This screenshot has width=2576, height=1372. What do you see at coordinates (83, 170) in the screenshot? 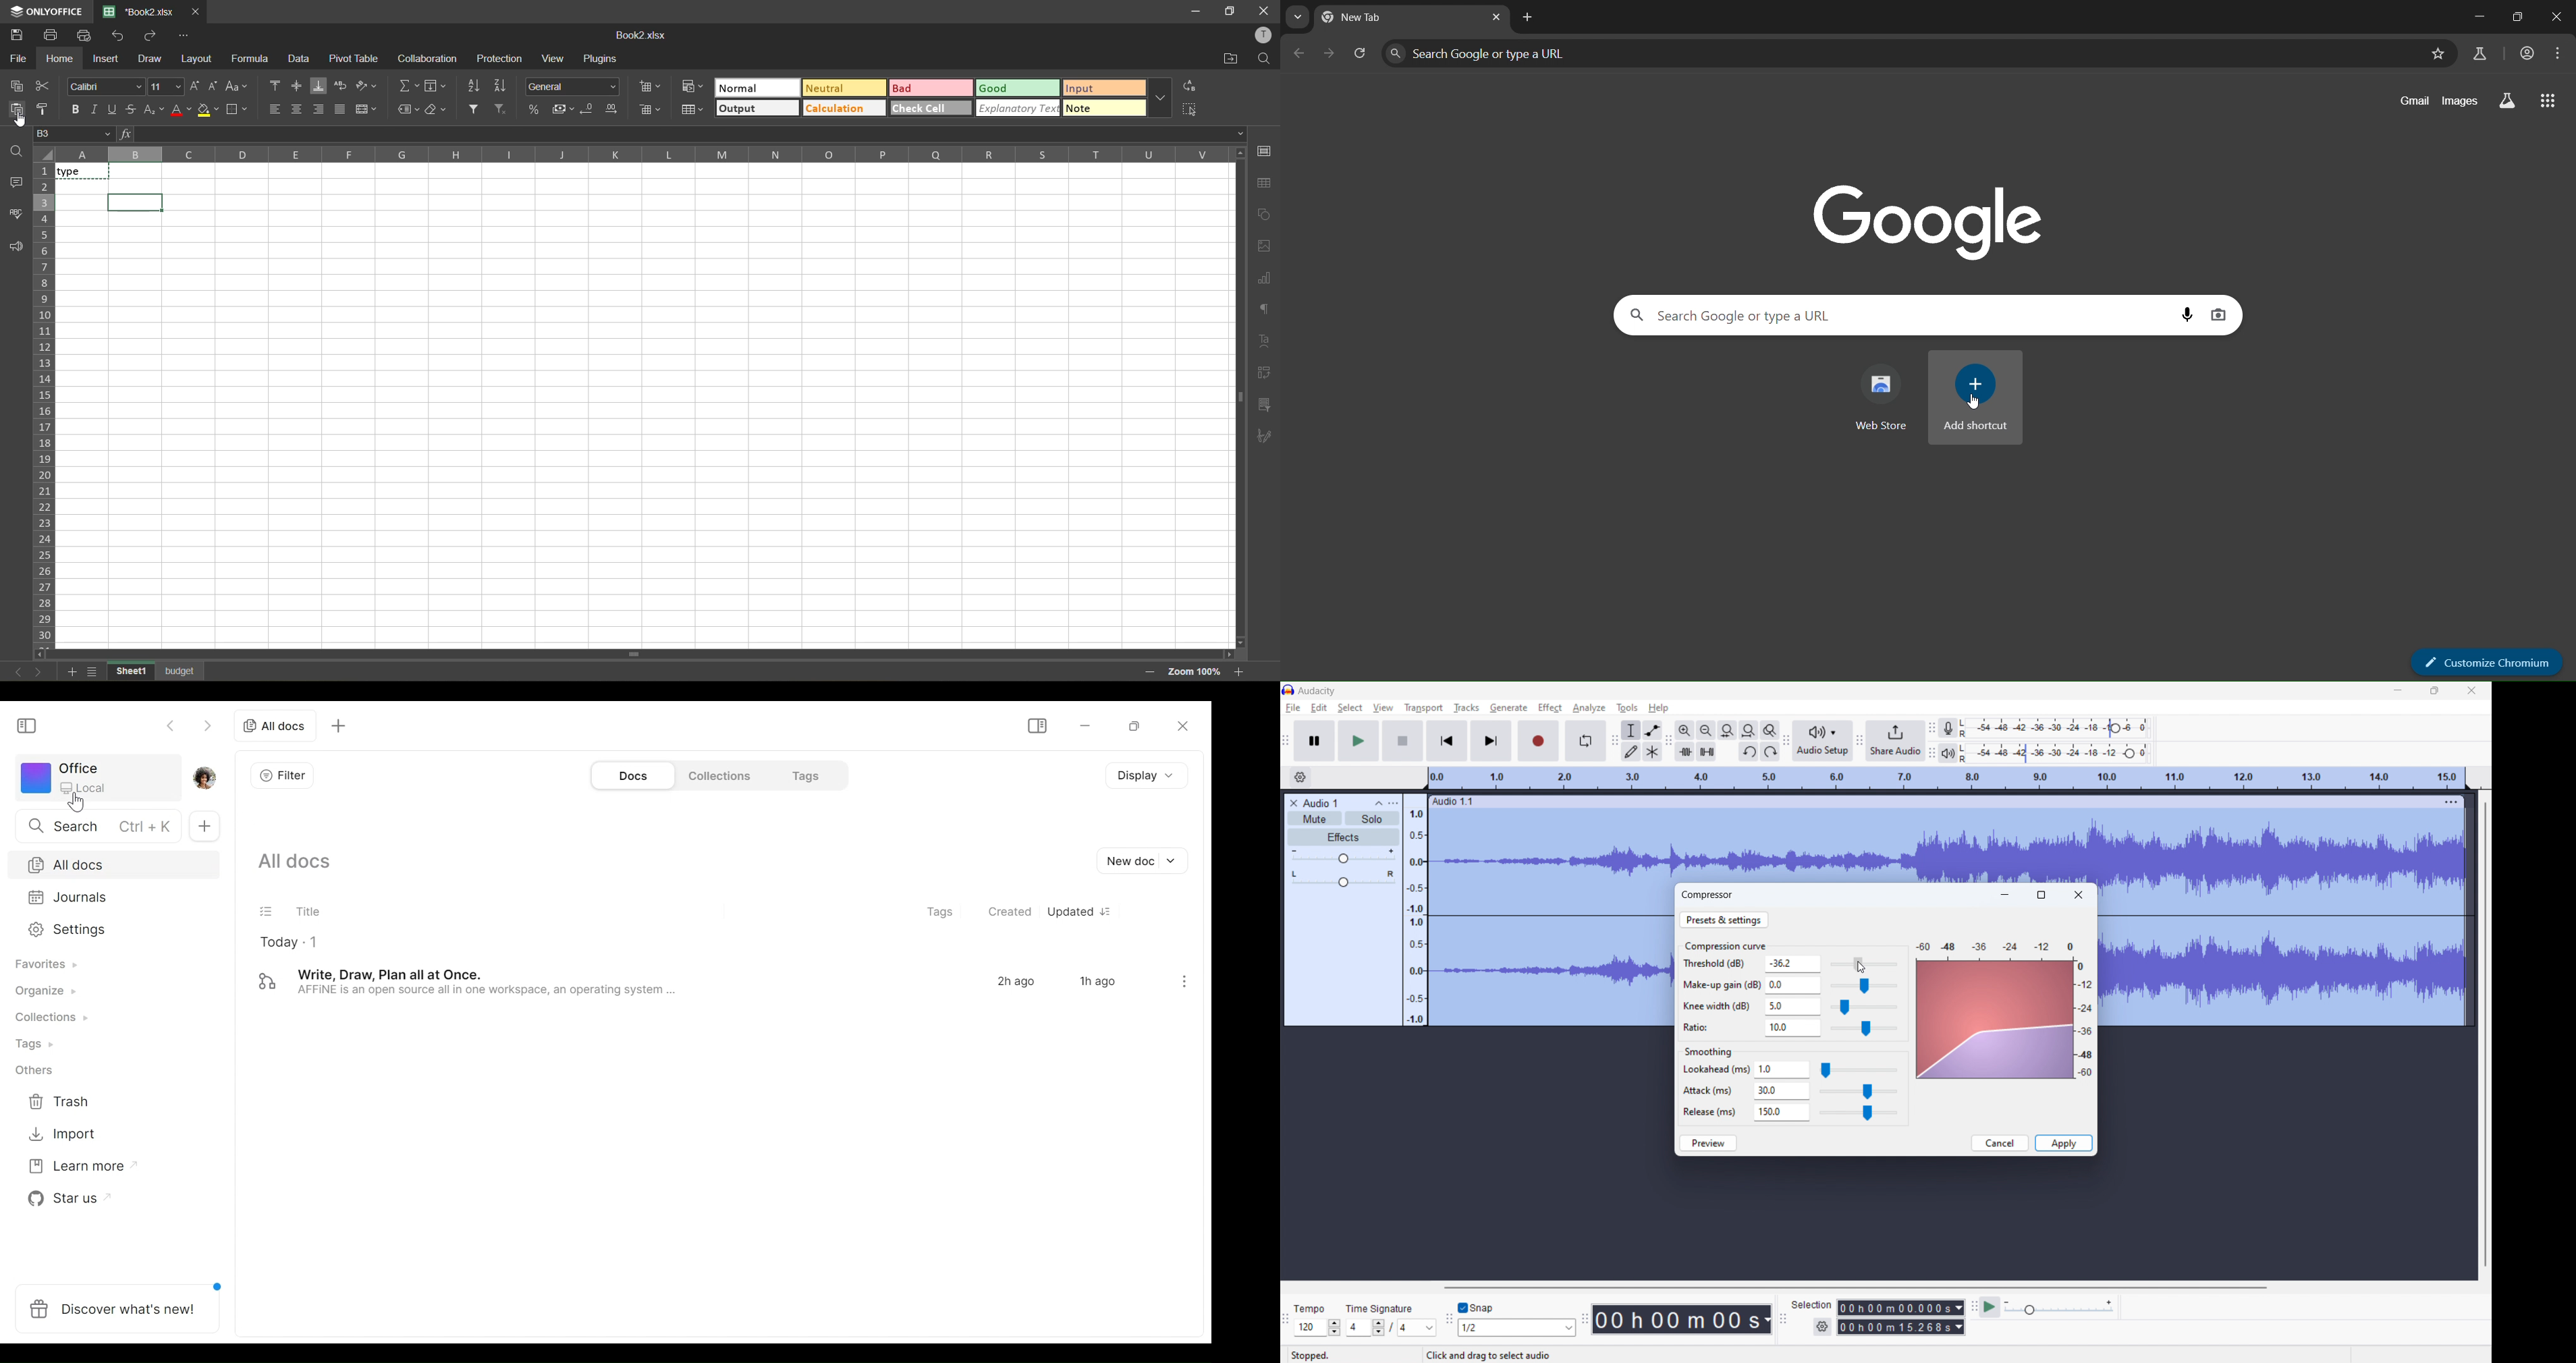
I see `copied cell ` at bounding box center [83, 170].